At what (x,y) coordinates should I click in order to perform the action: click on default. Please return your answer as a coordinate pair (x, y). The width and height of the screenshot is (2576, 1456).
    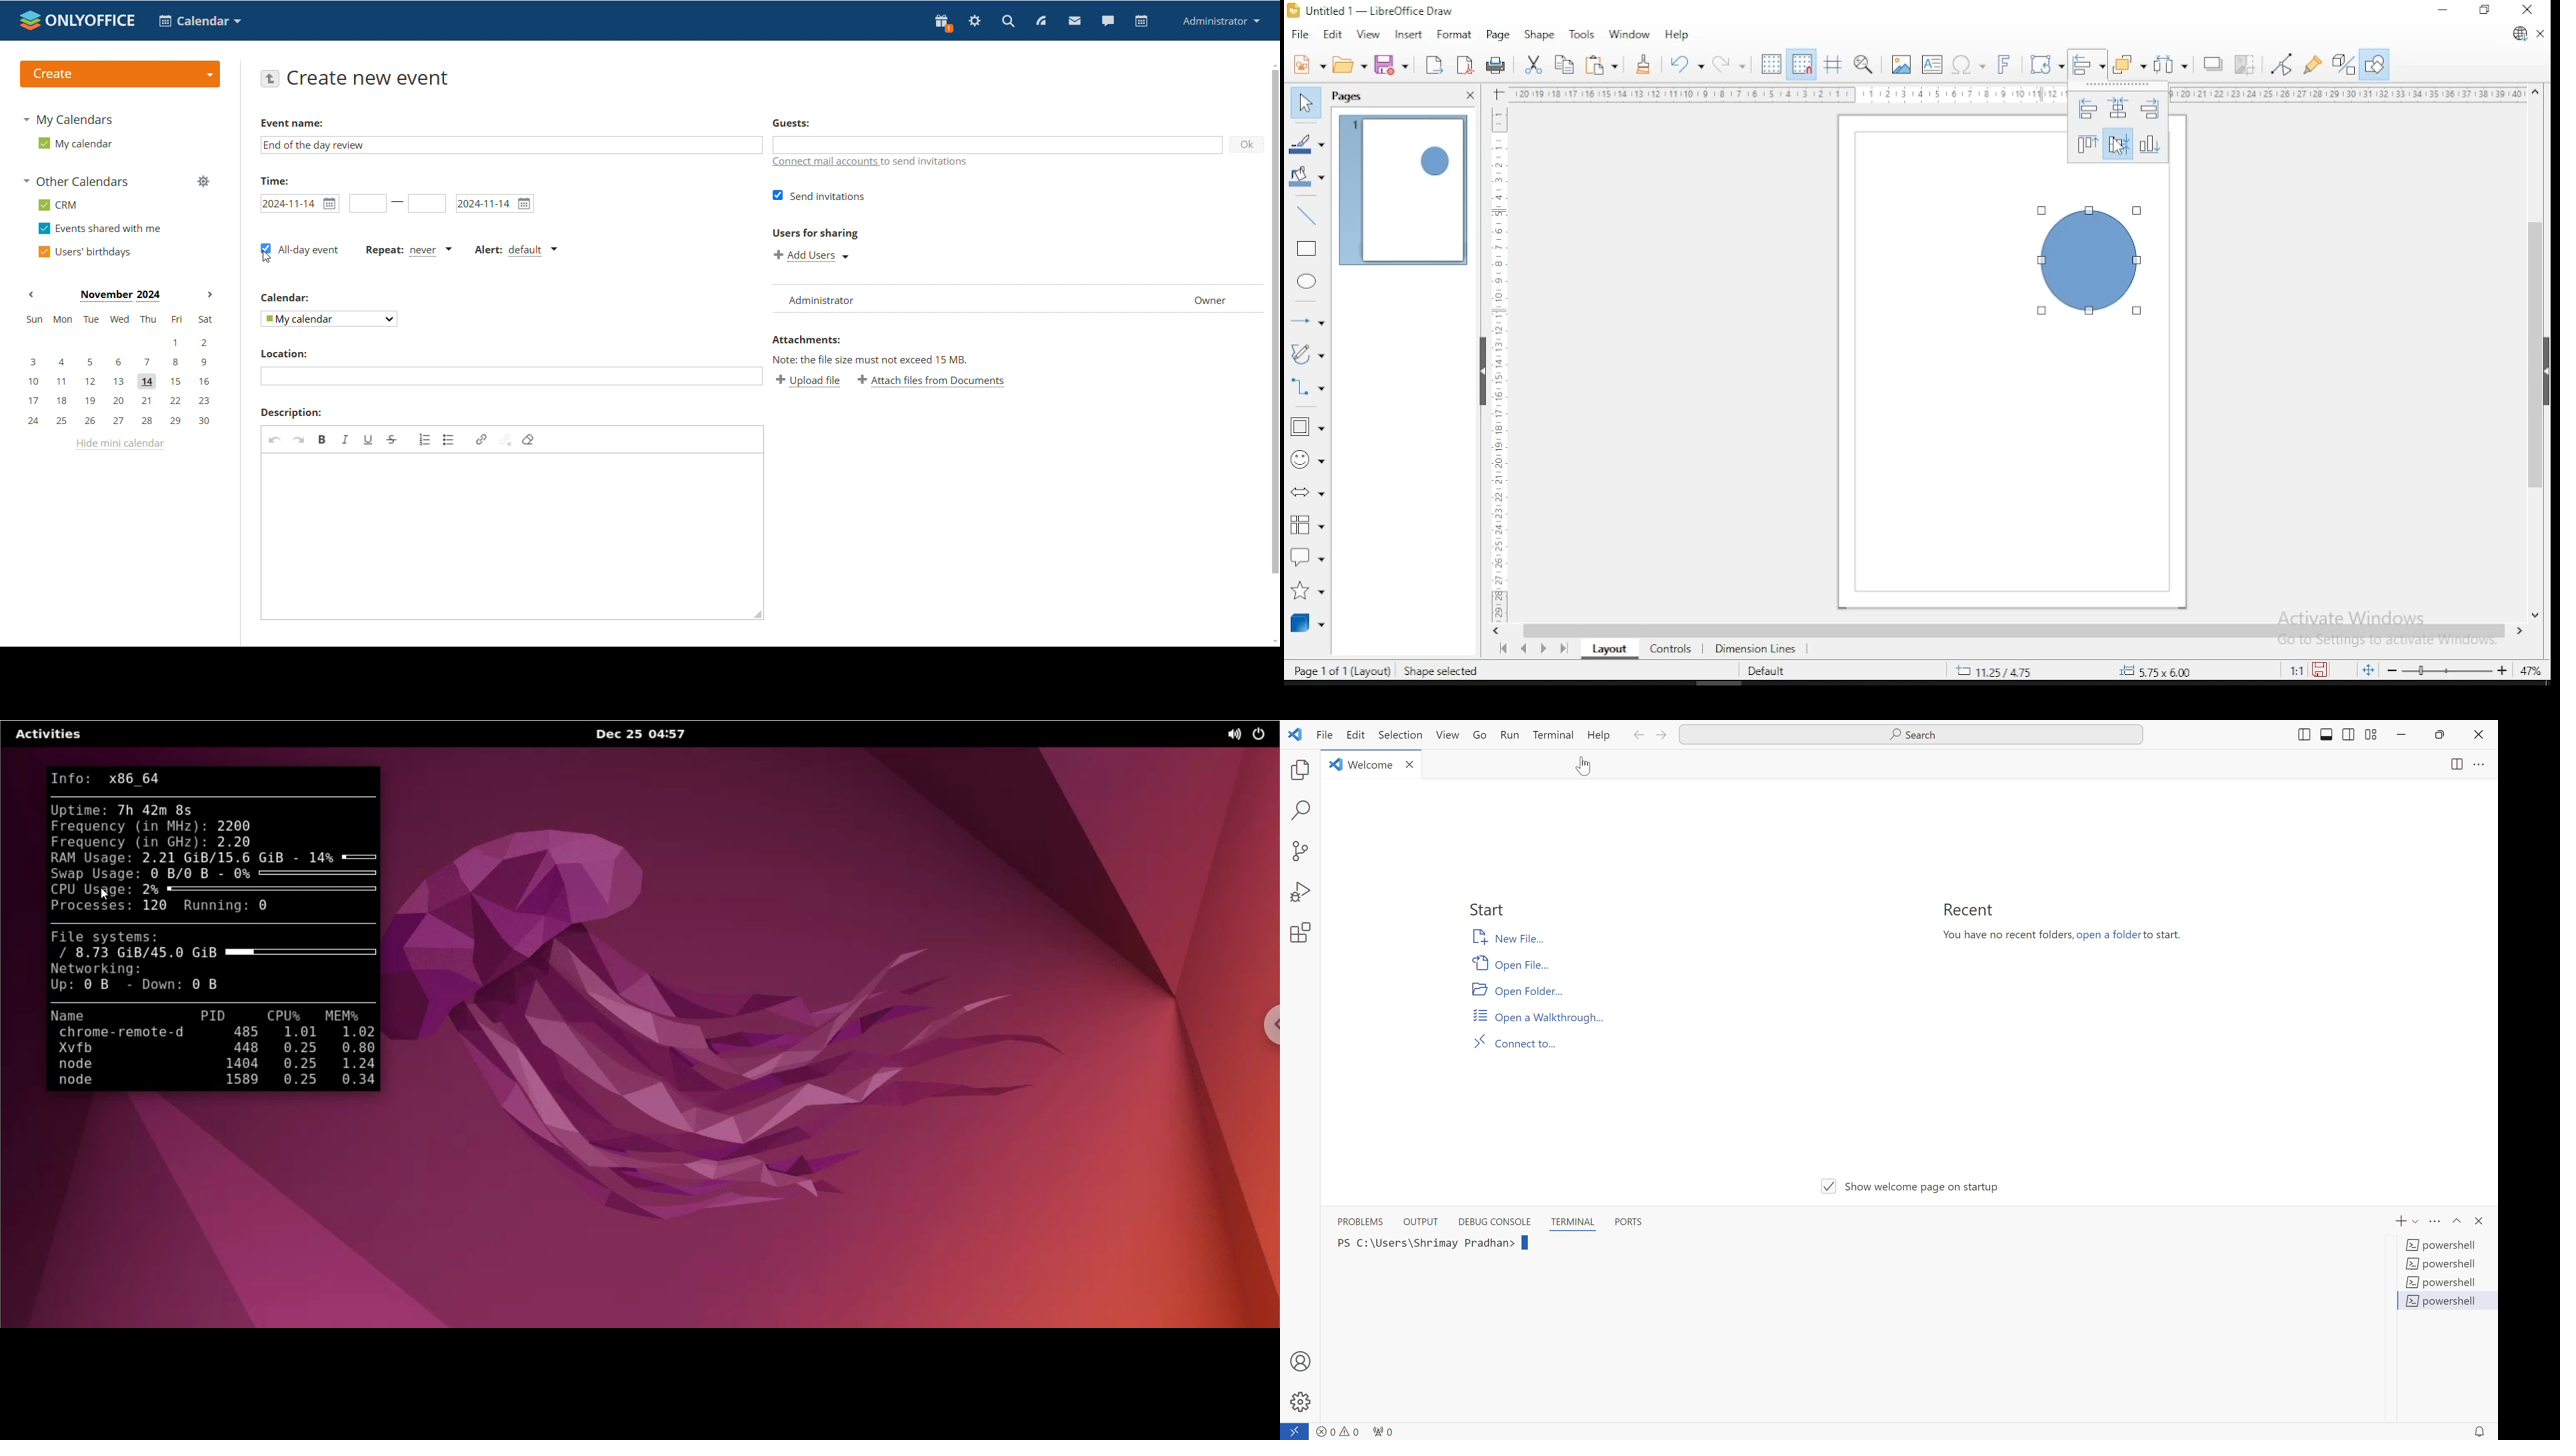
    Looking at the image, I should click on (1766, 672).